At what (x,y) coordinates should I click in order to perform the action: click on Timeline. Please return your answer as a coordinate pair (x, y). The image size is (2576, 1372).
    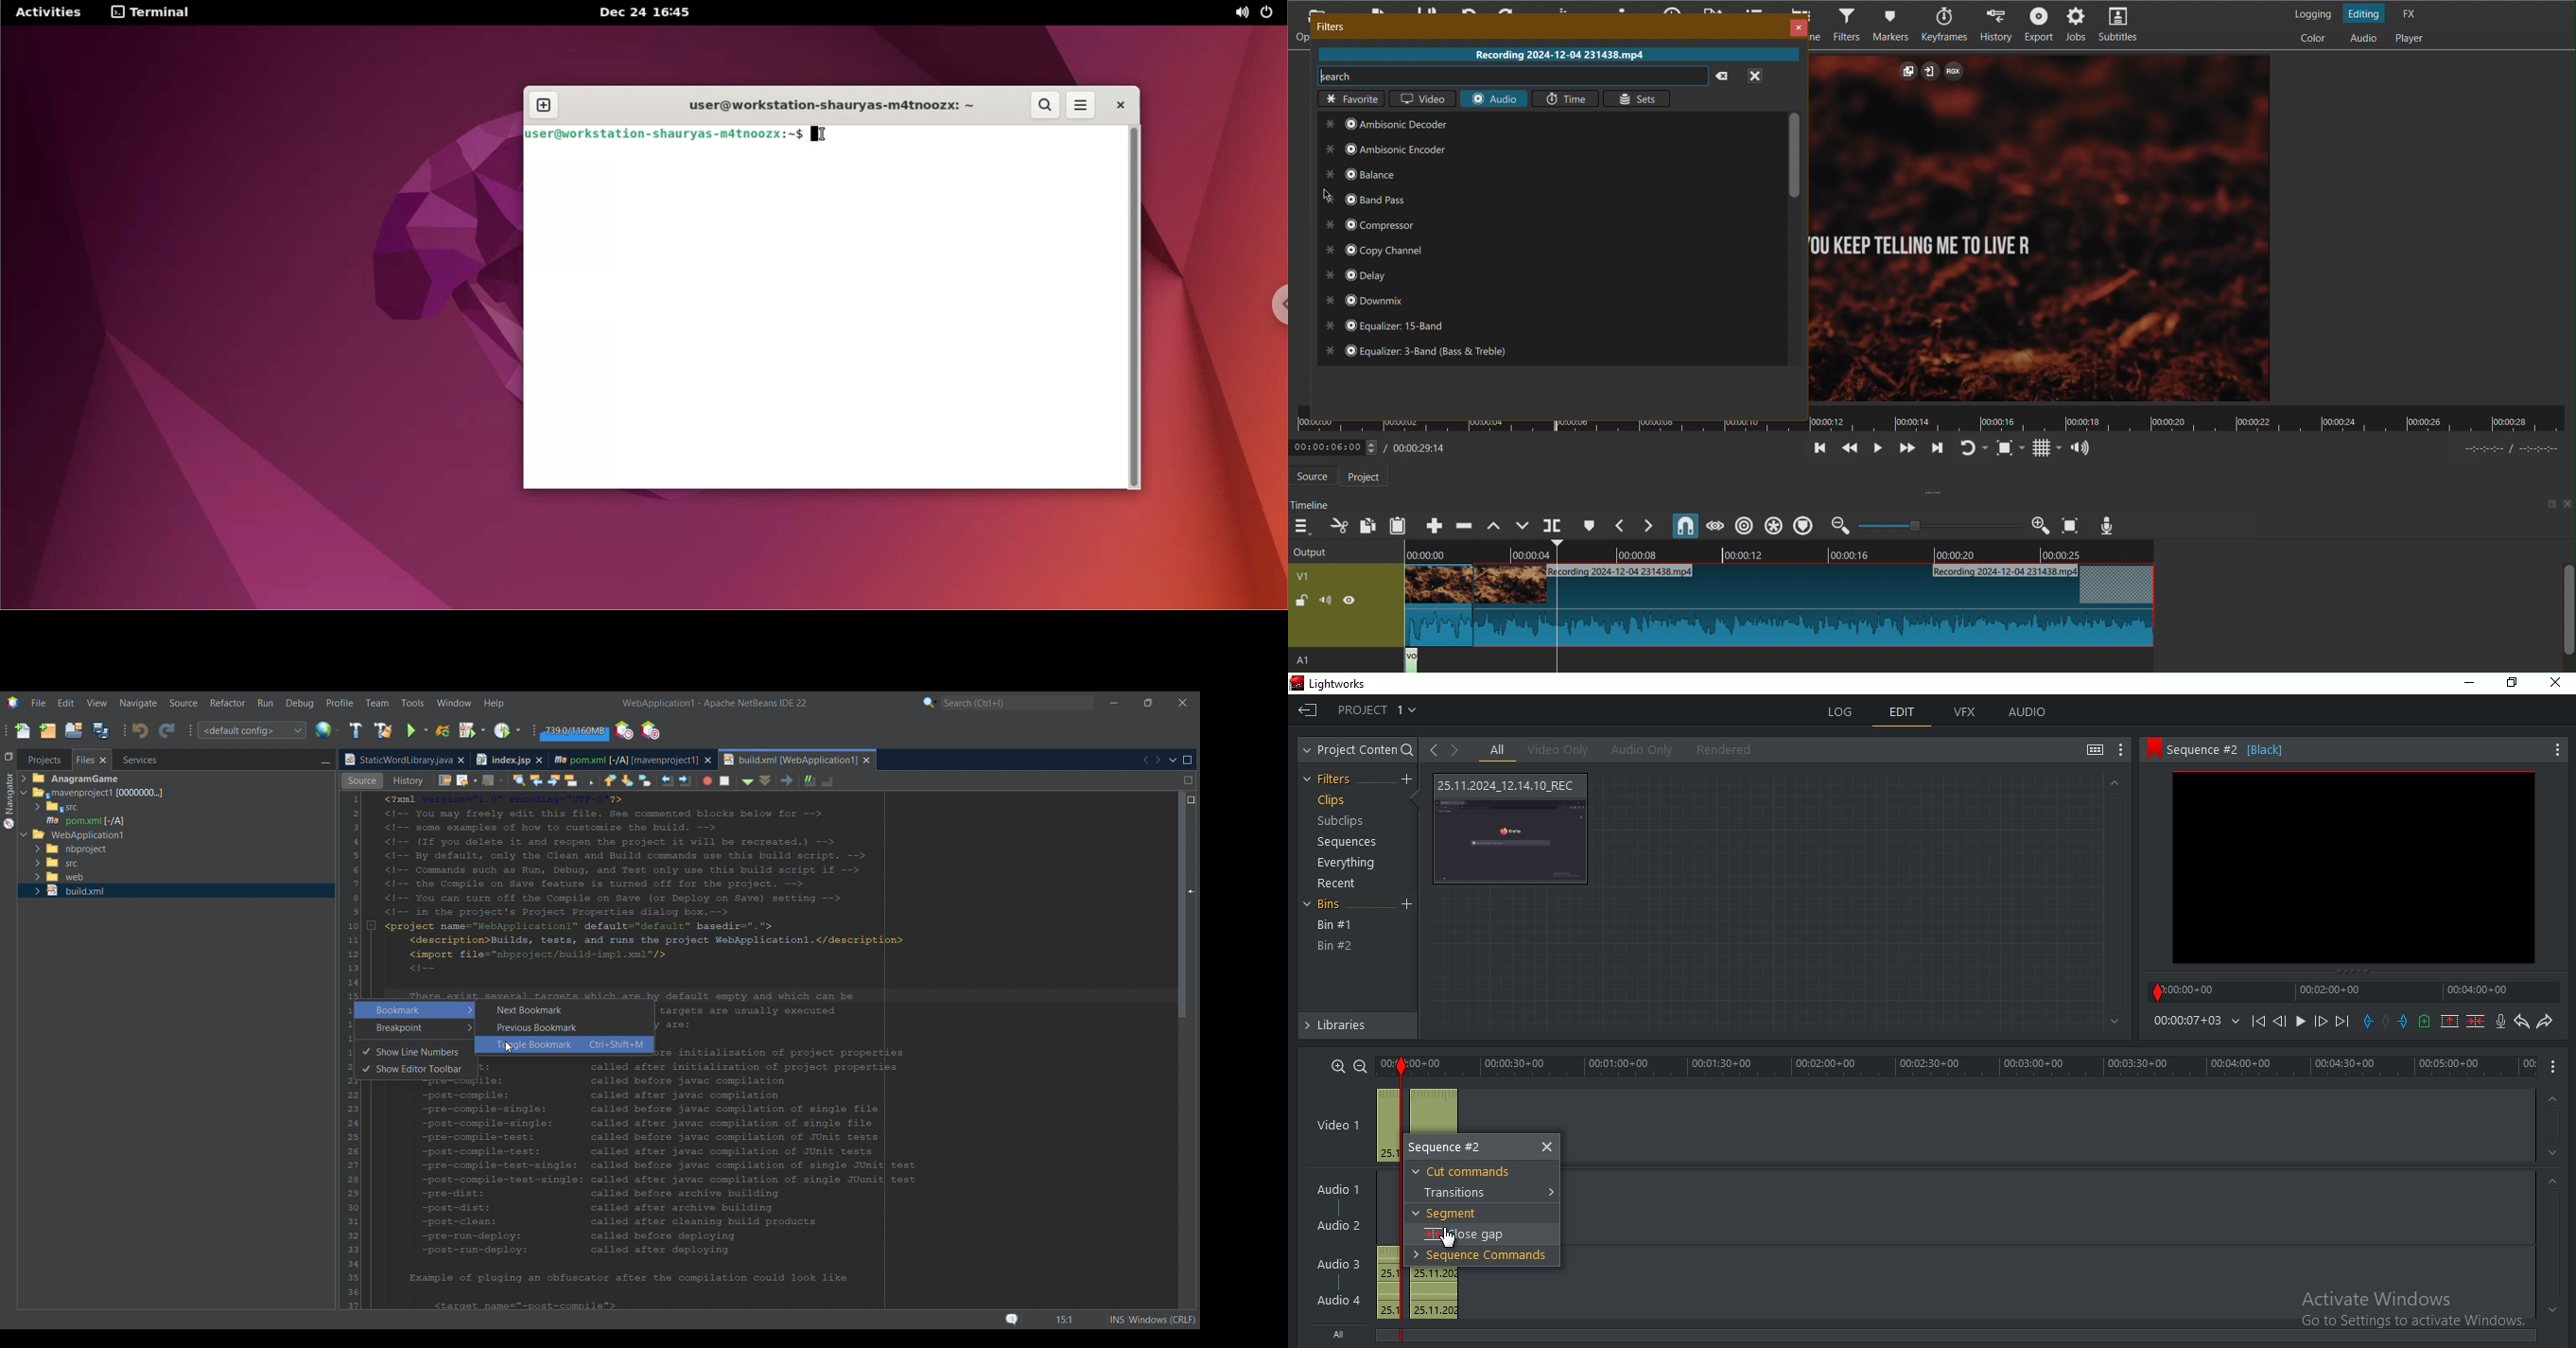
    Looking at the image, I should click on (1782, 554).